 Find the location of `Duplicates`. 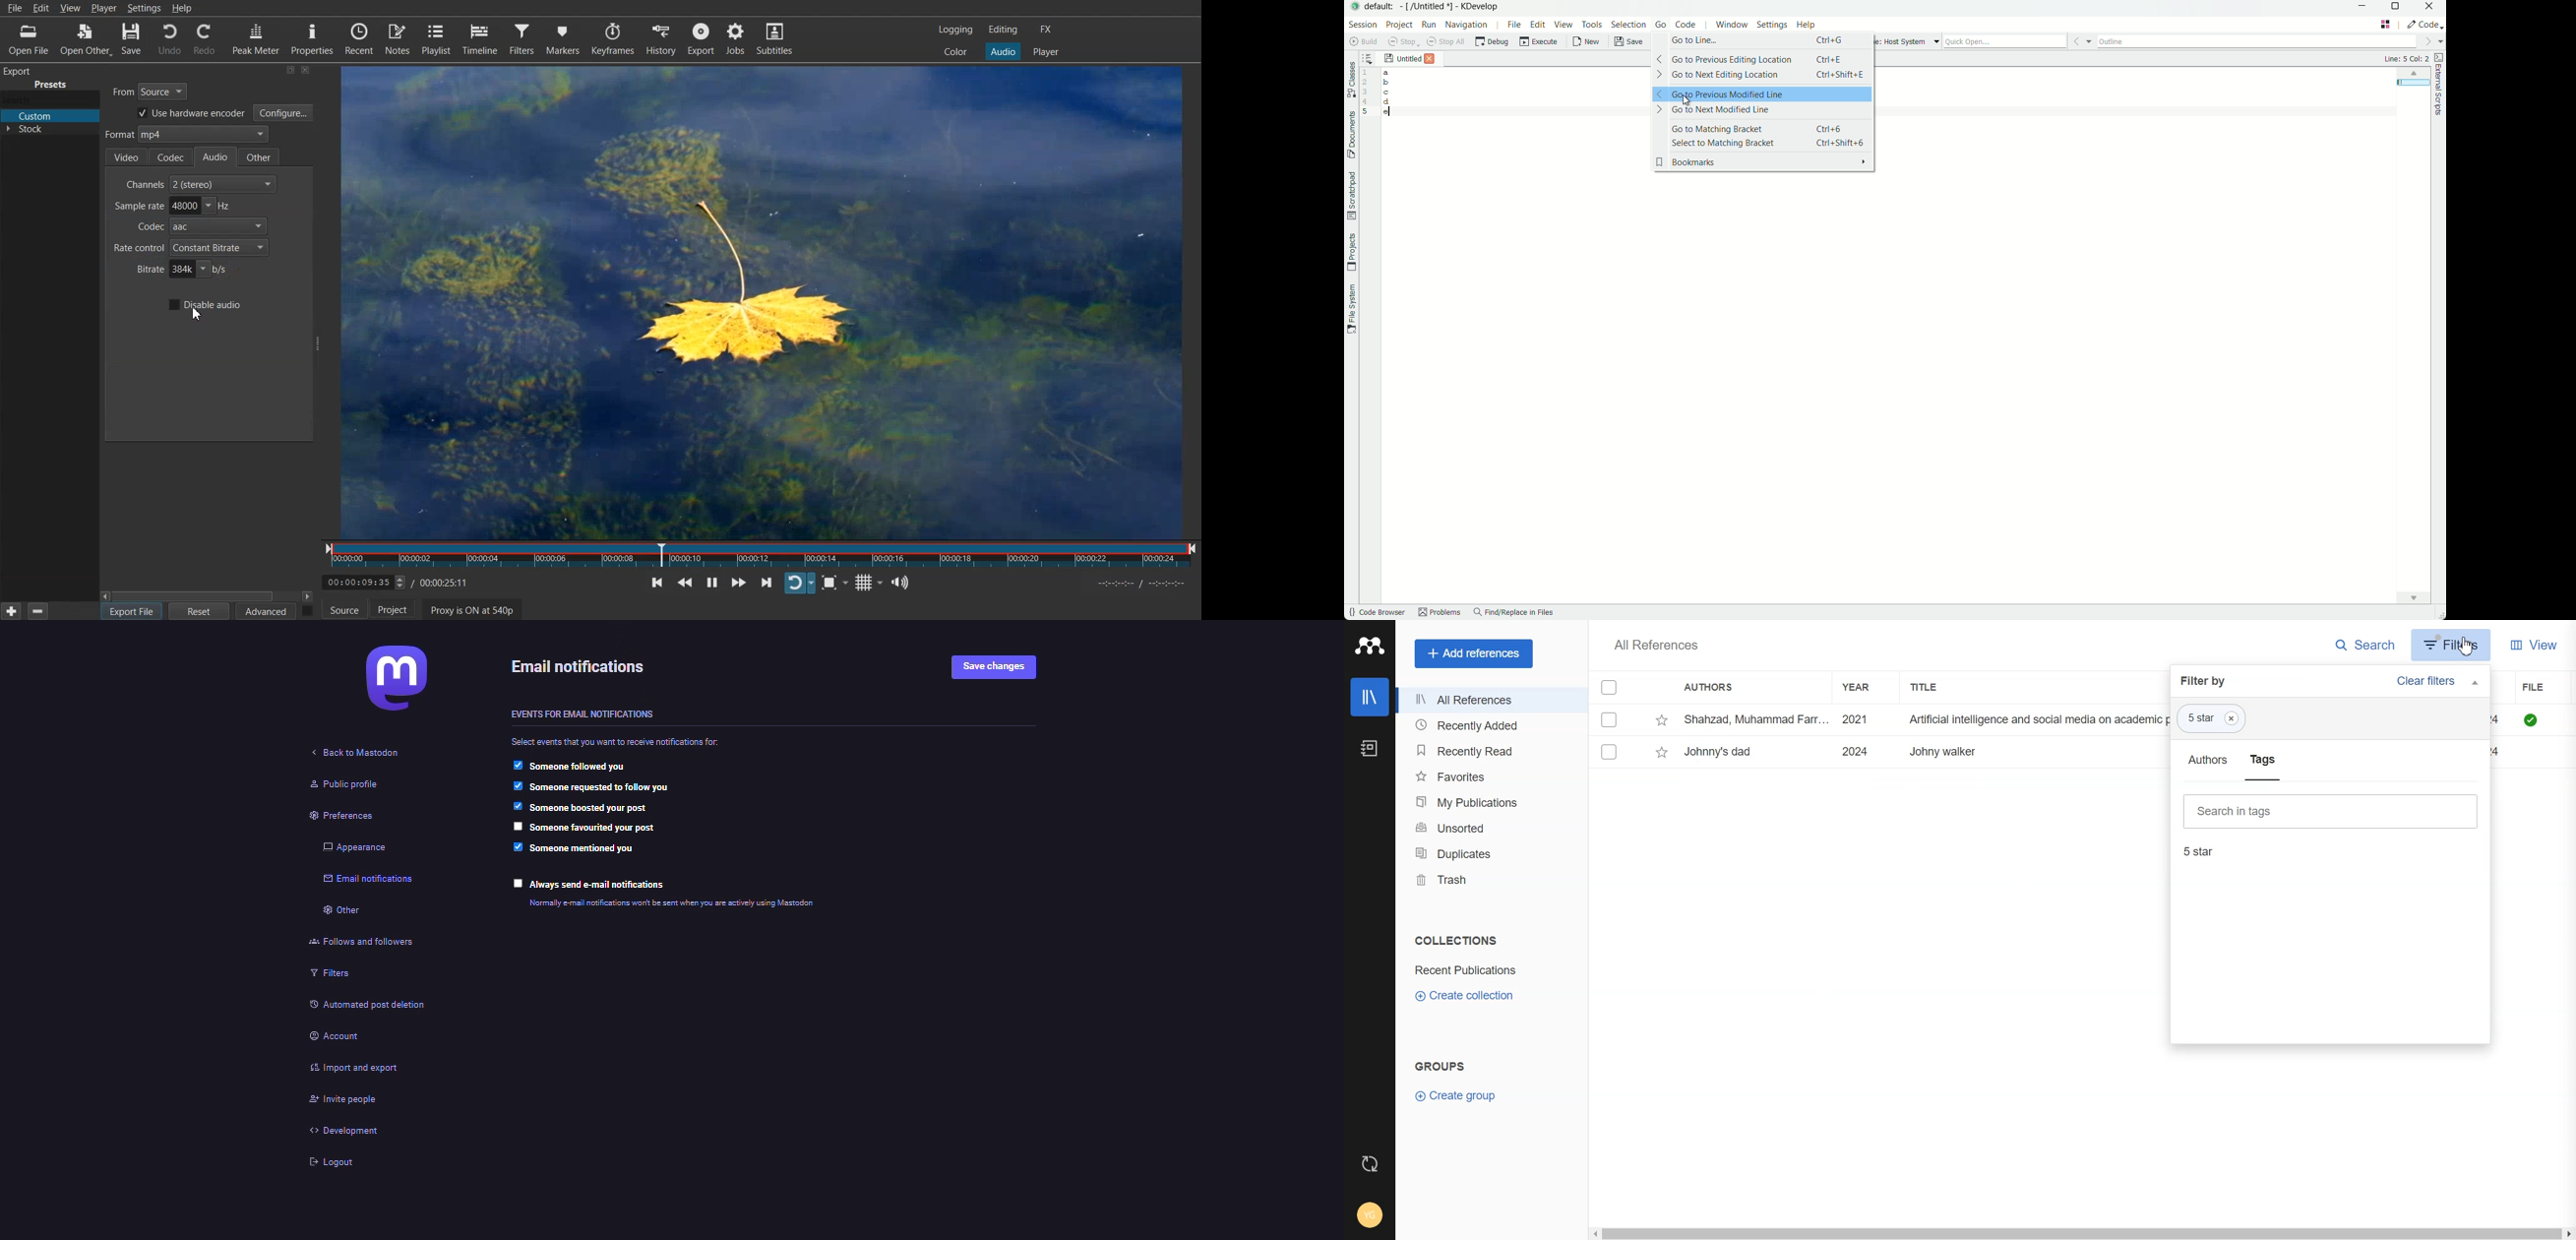

Duplicates is located at coordinates (1487, 854).